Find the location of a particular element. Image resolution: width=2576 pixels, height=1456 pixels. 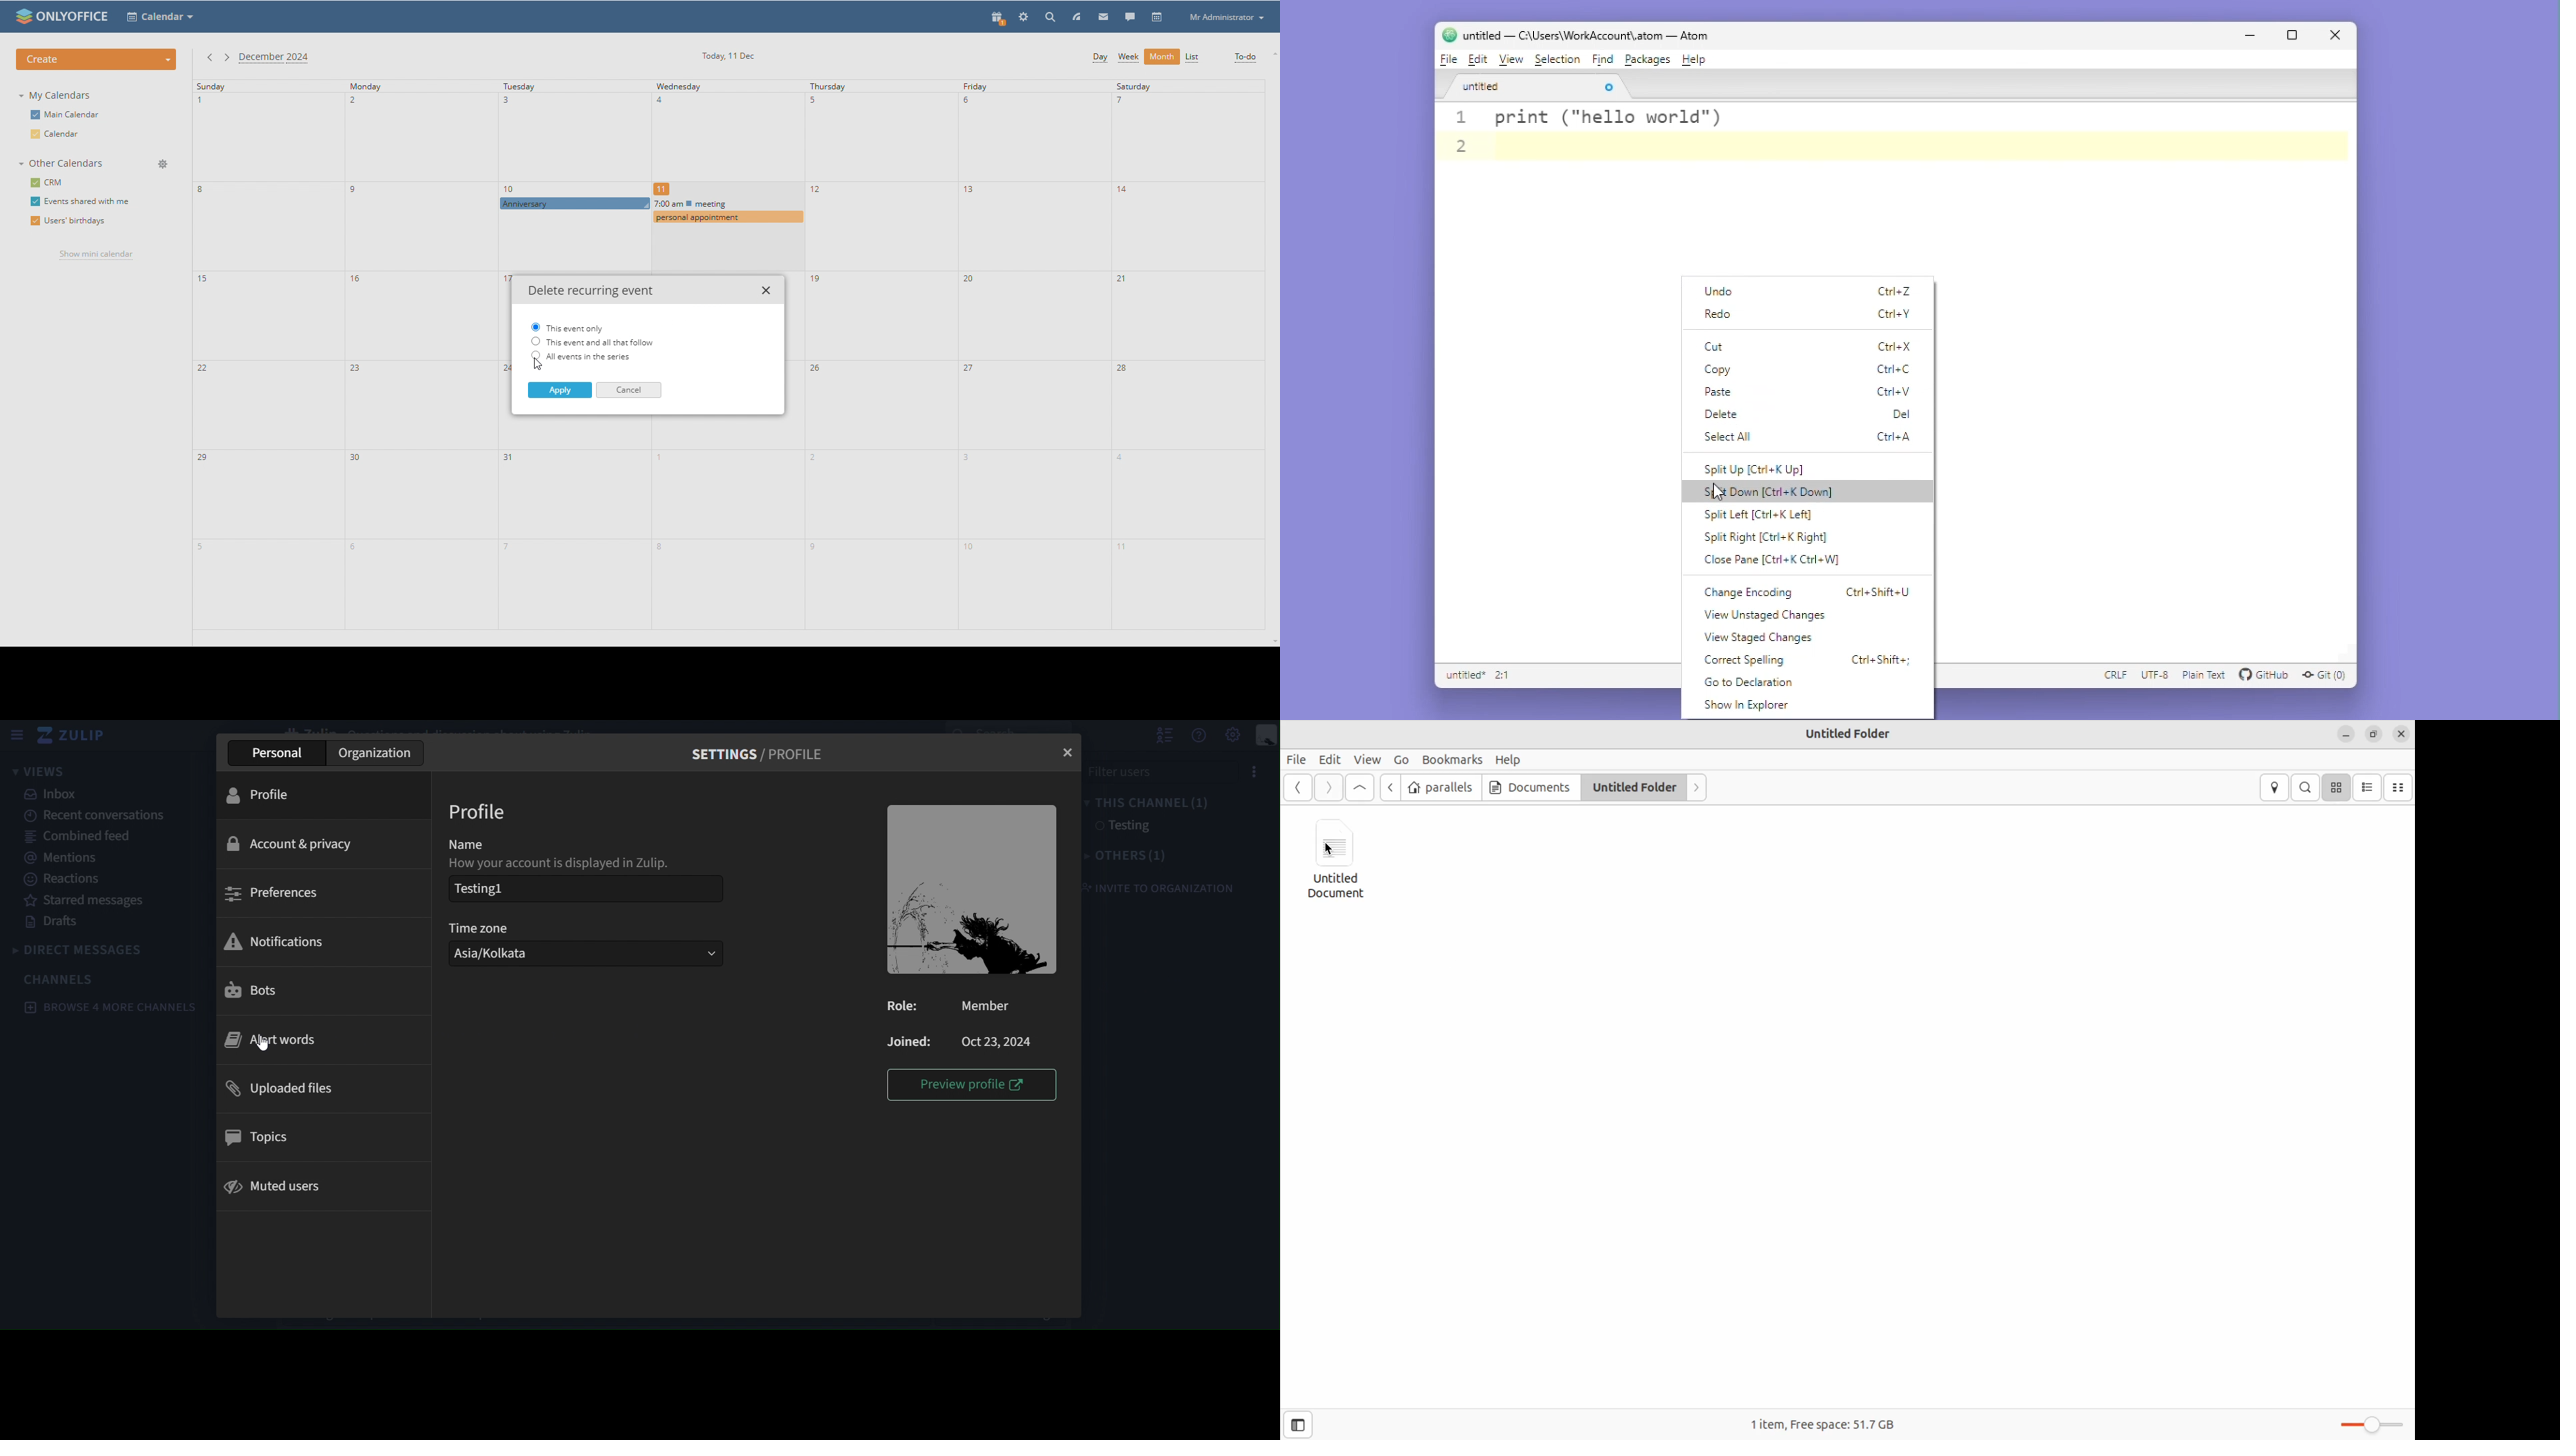

Help is located at coordinates (1697, 59).